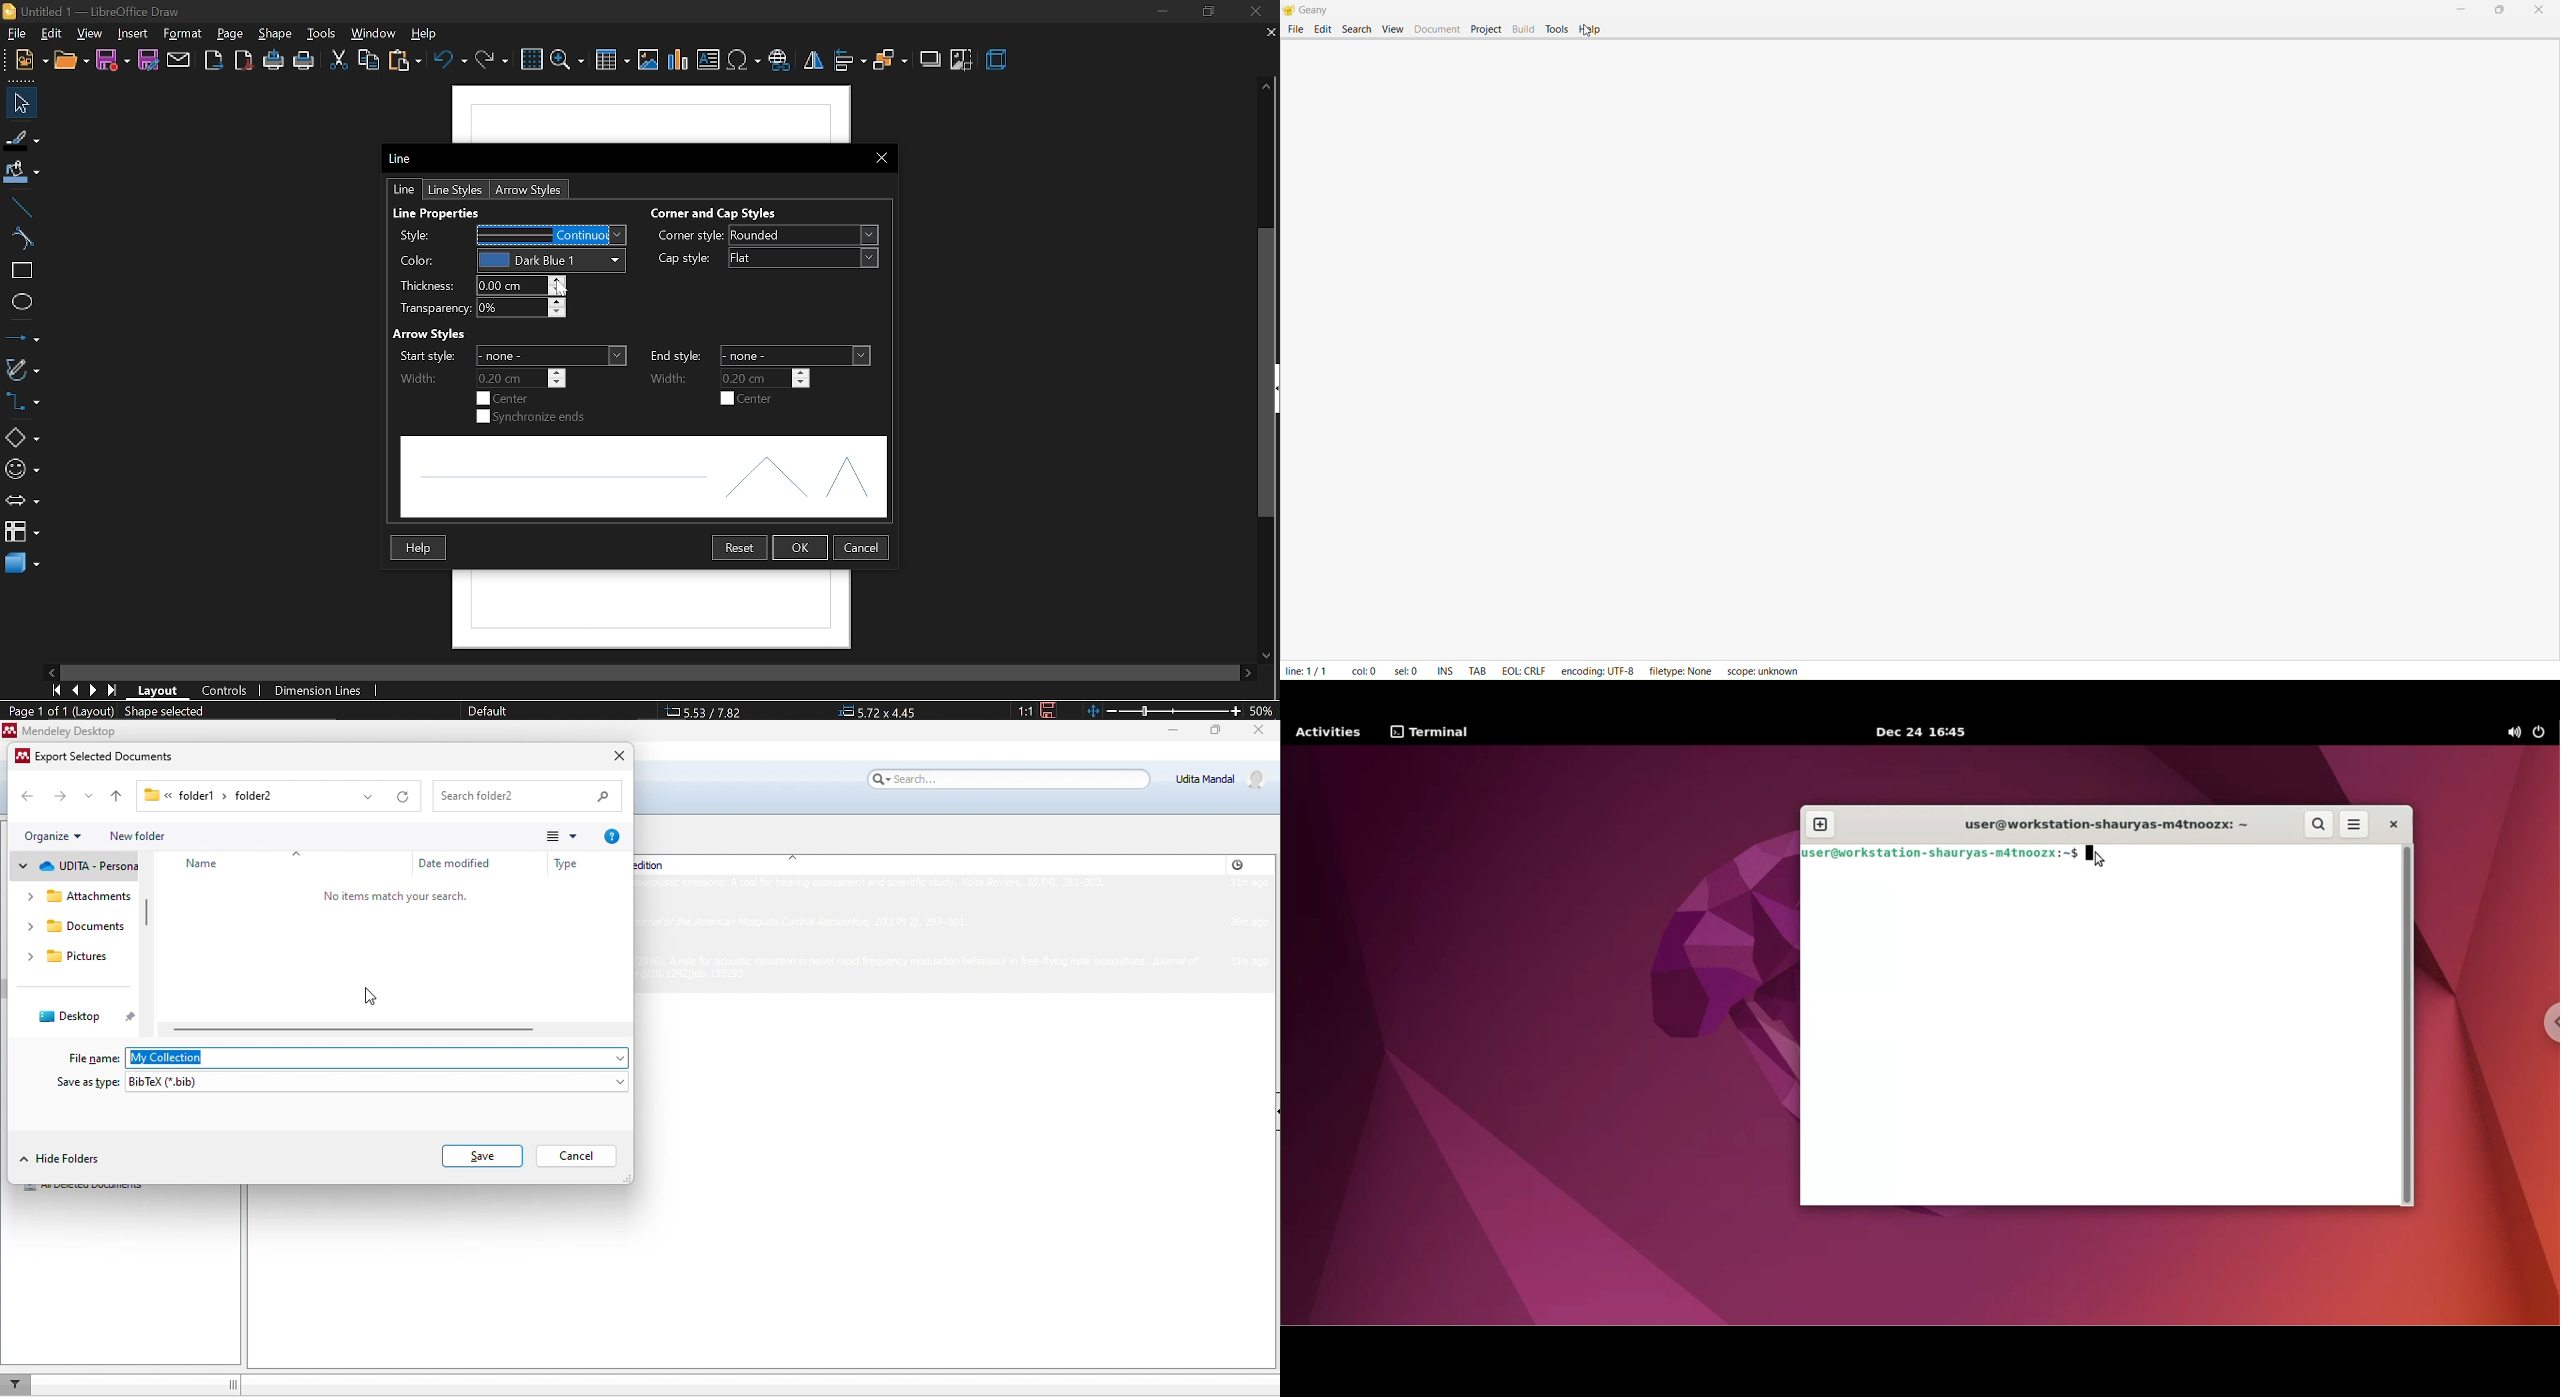 The height and width of the screenshot is (1400, 2576). Describe the element at coordinates (487, 709) in the screenshot. I see `page style` at that location.